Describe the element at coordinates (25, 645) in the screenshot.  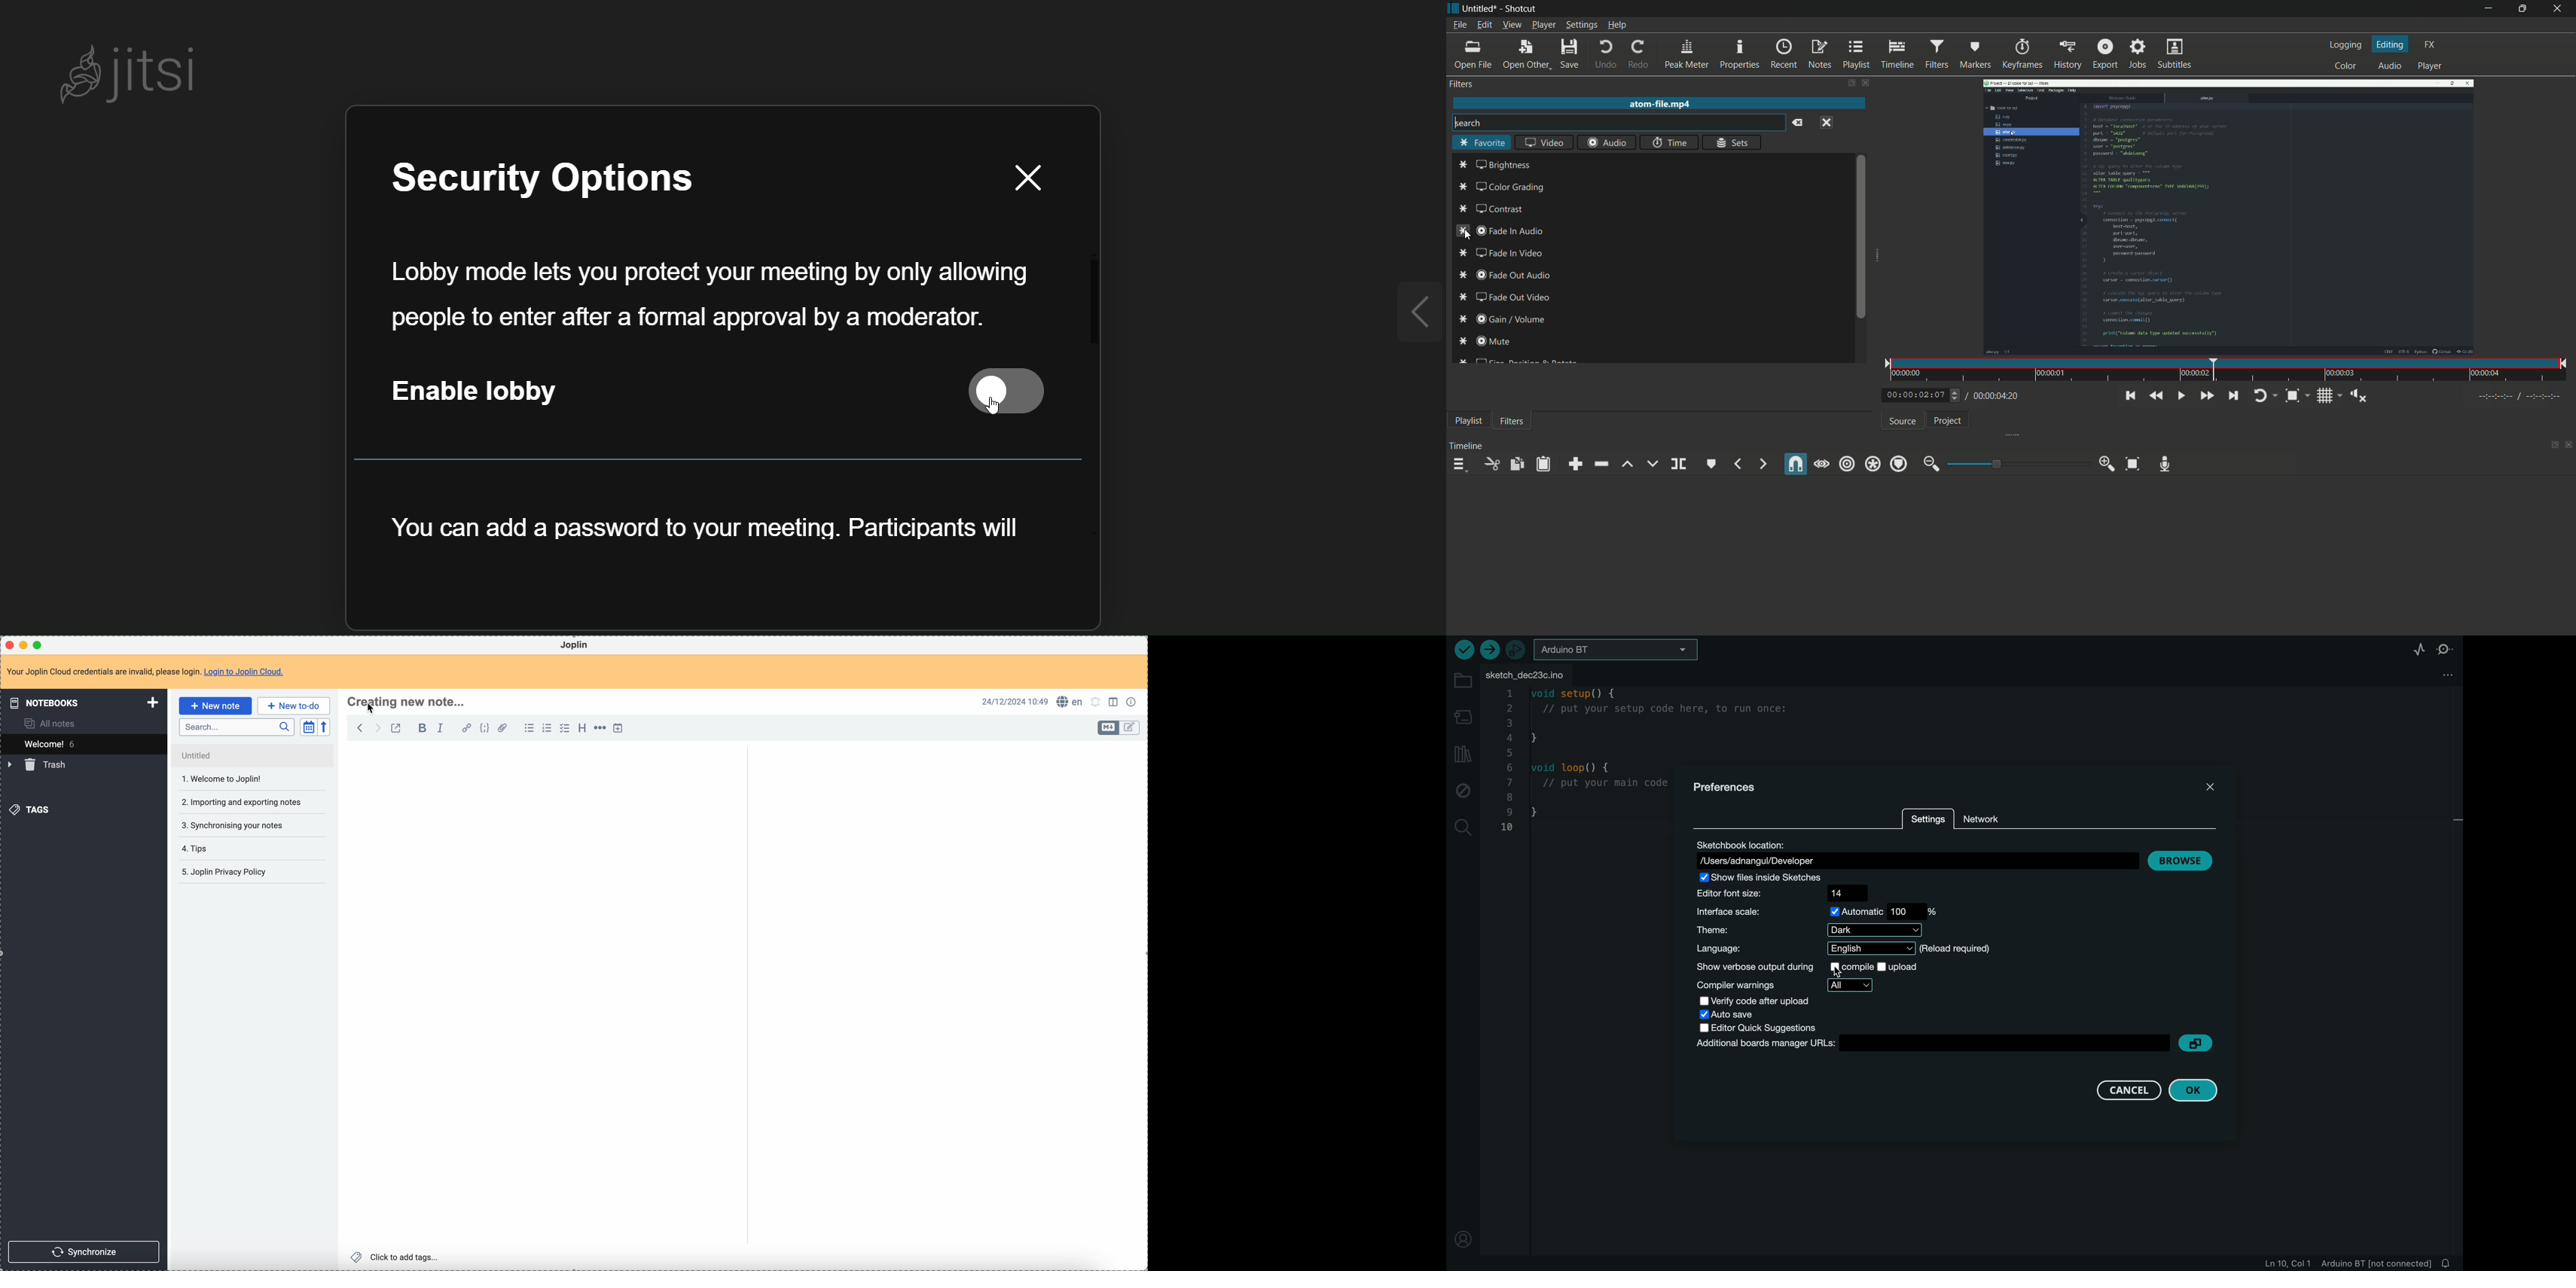
I see `minimize Joplin` at that location.